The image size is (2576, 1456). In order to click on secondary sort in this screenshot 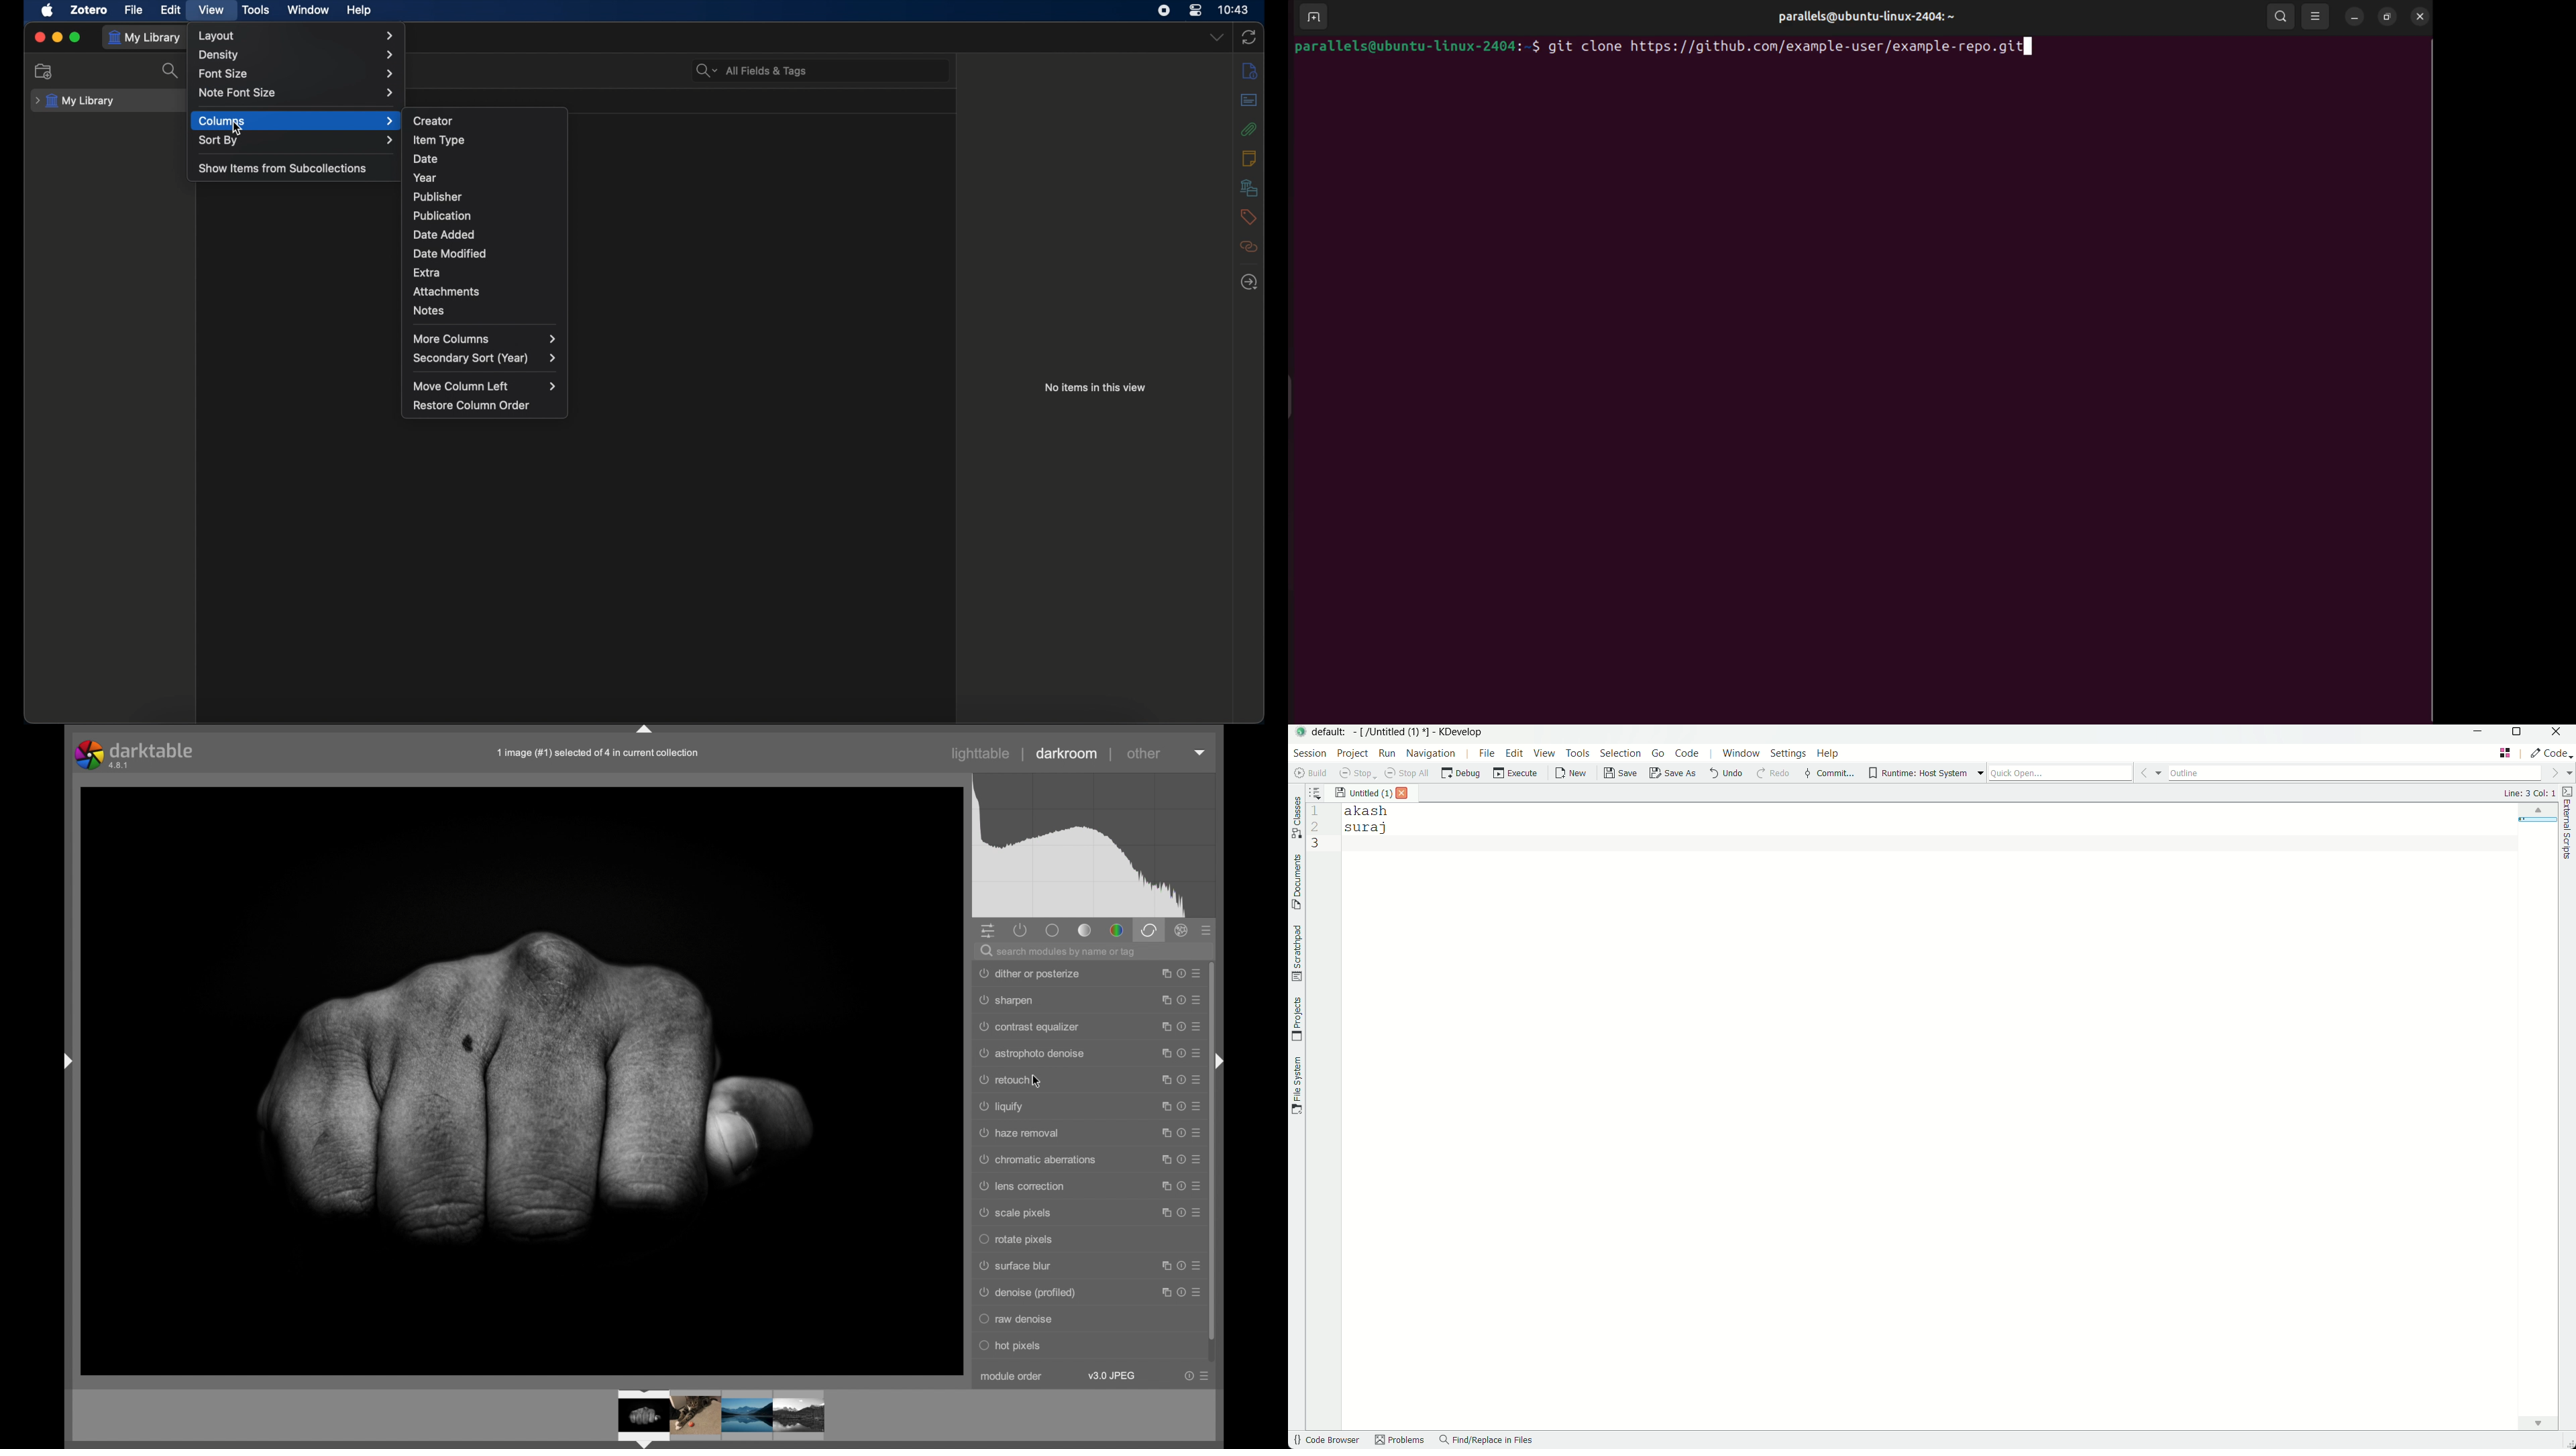, I will do `click(486, 358)`.